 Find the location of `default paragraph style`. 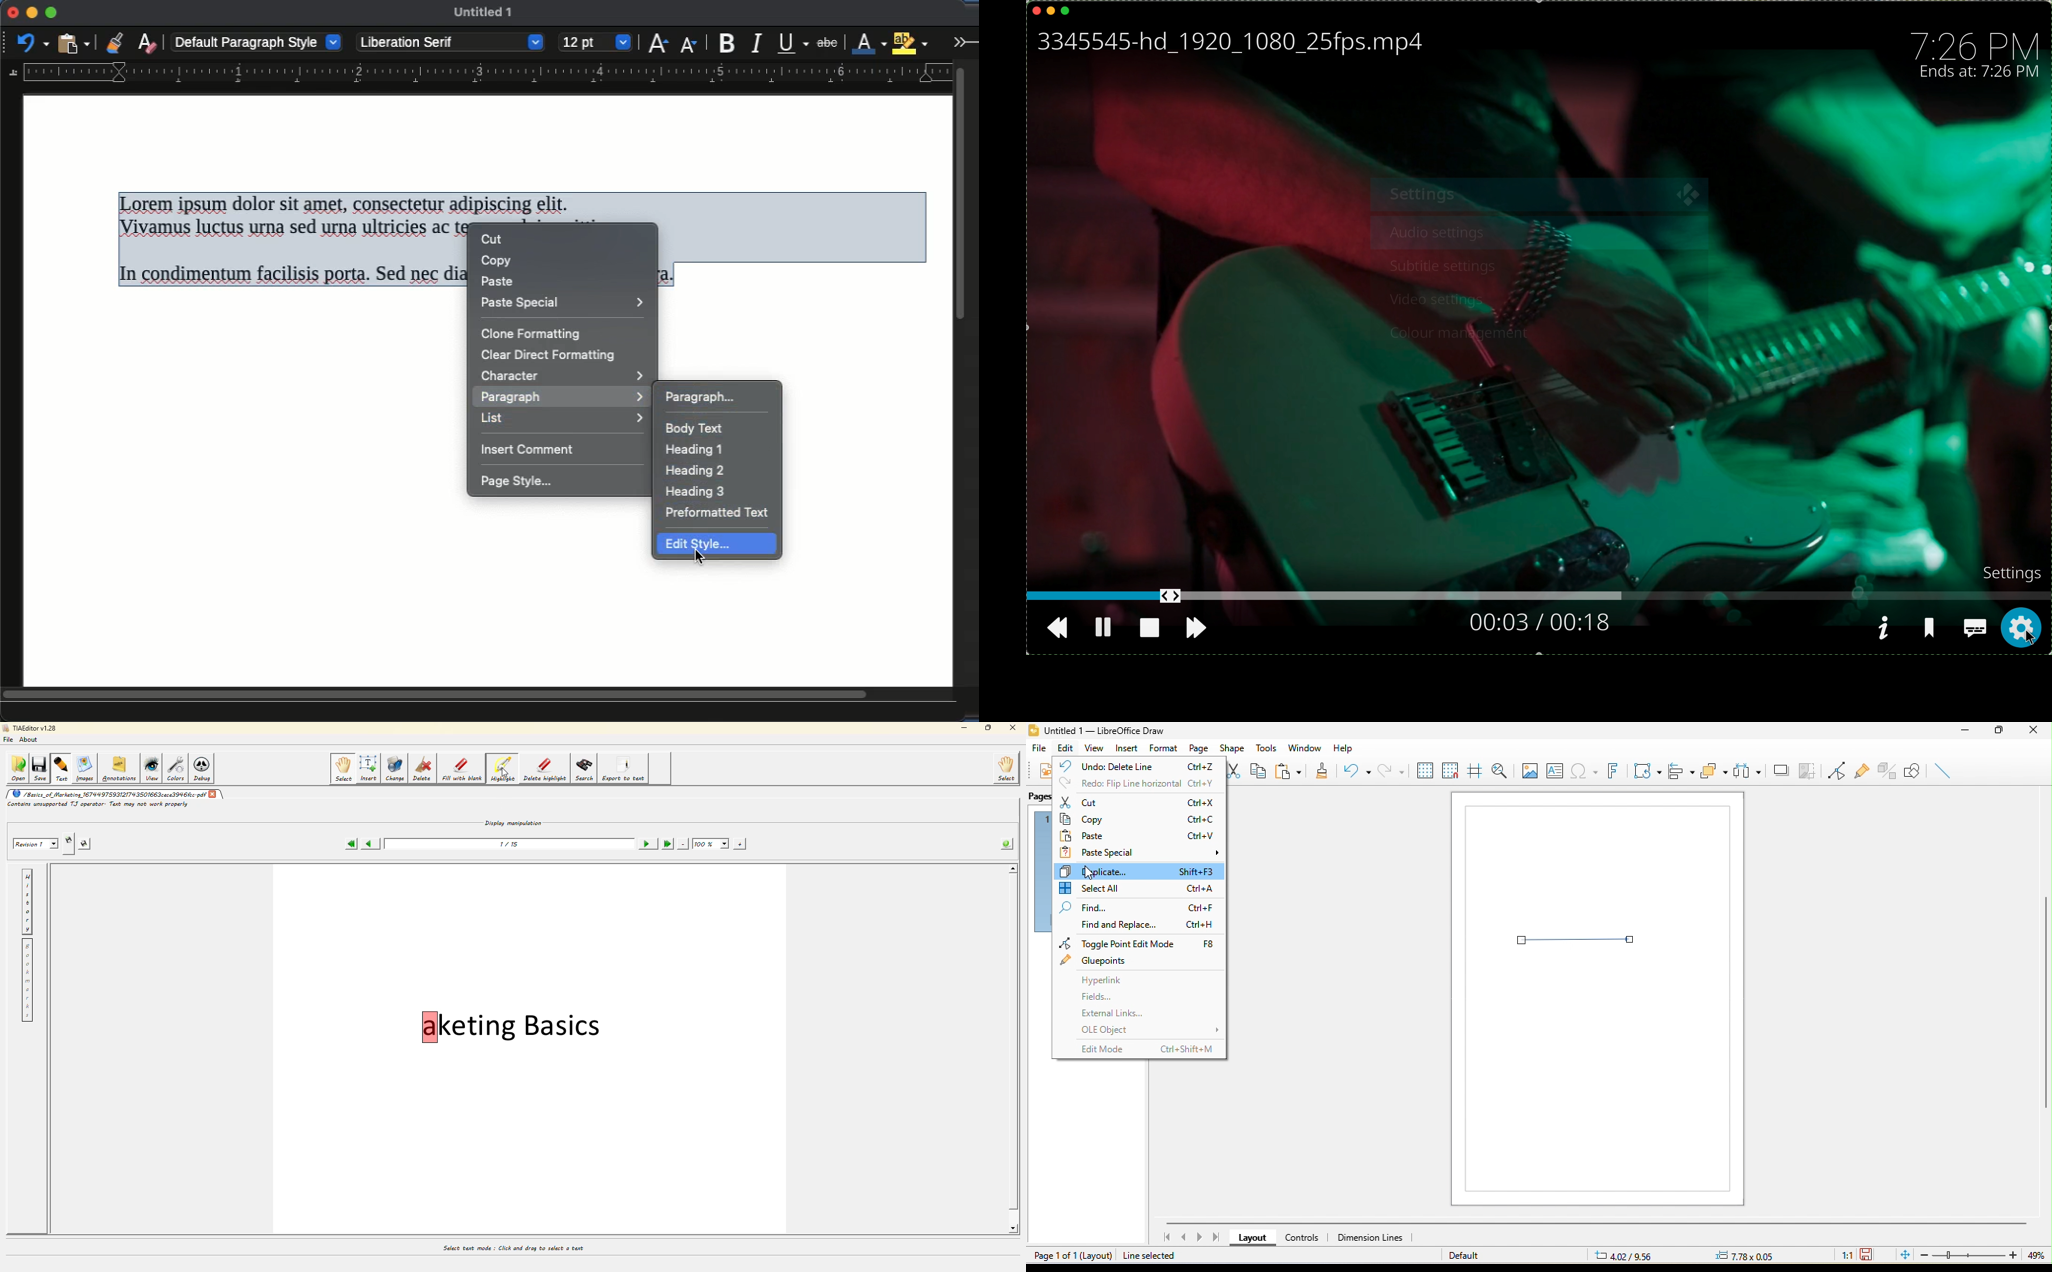

default paragraph style is located at coordinates (258, 41).